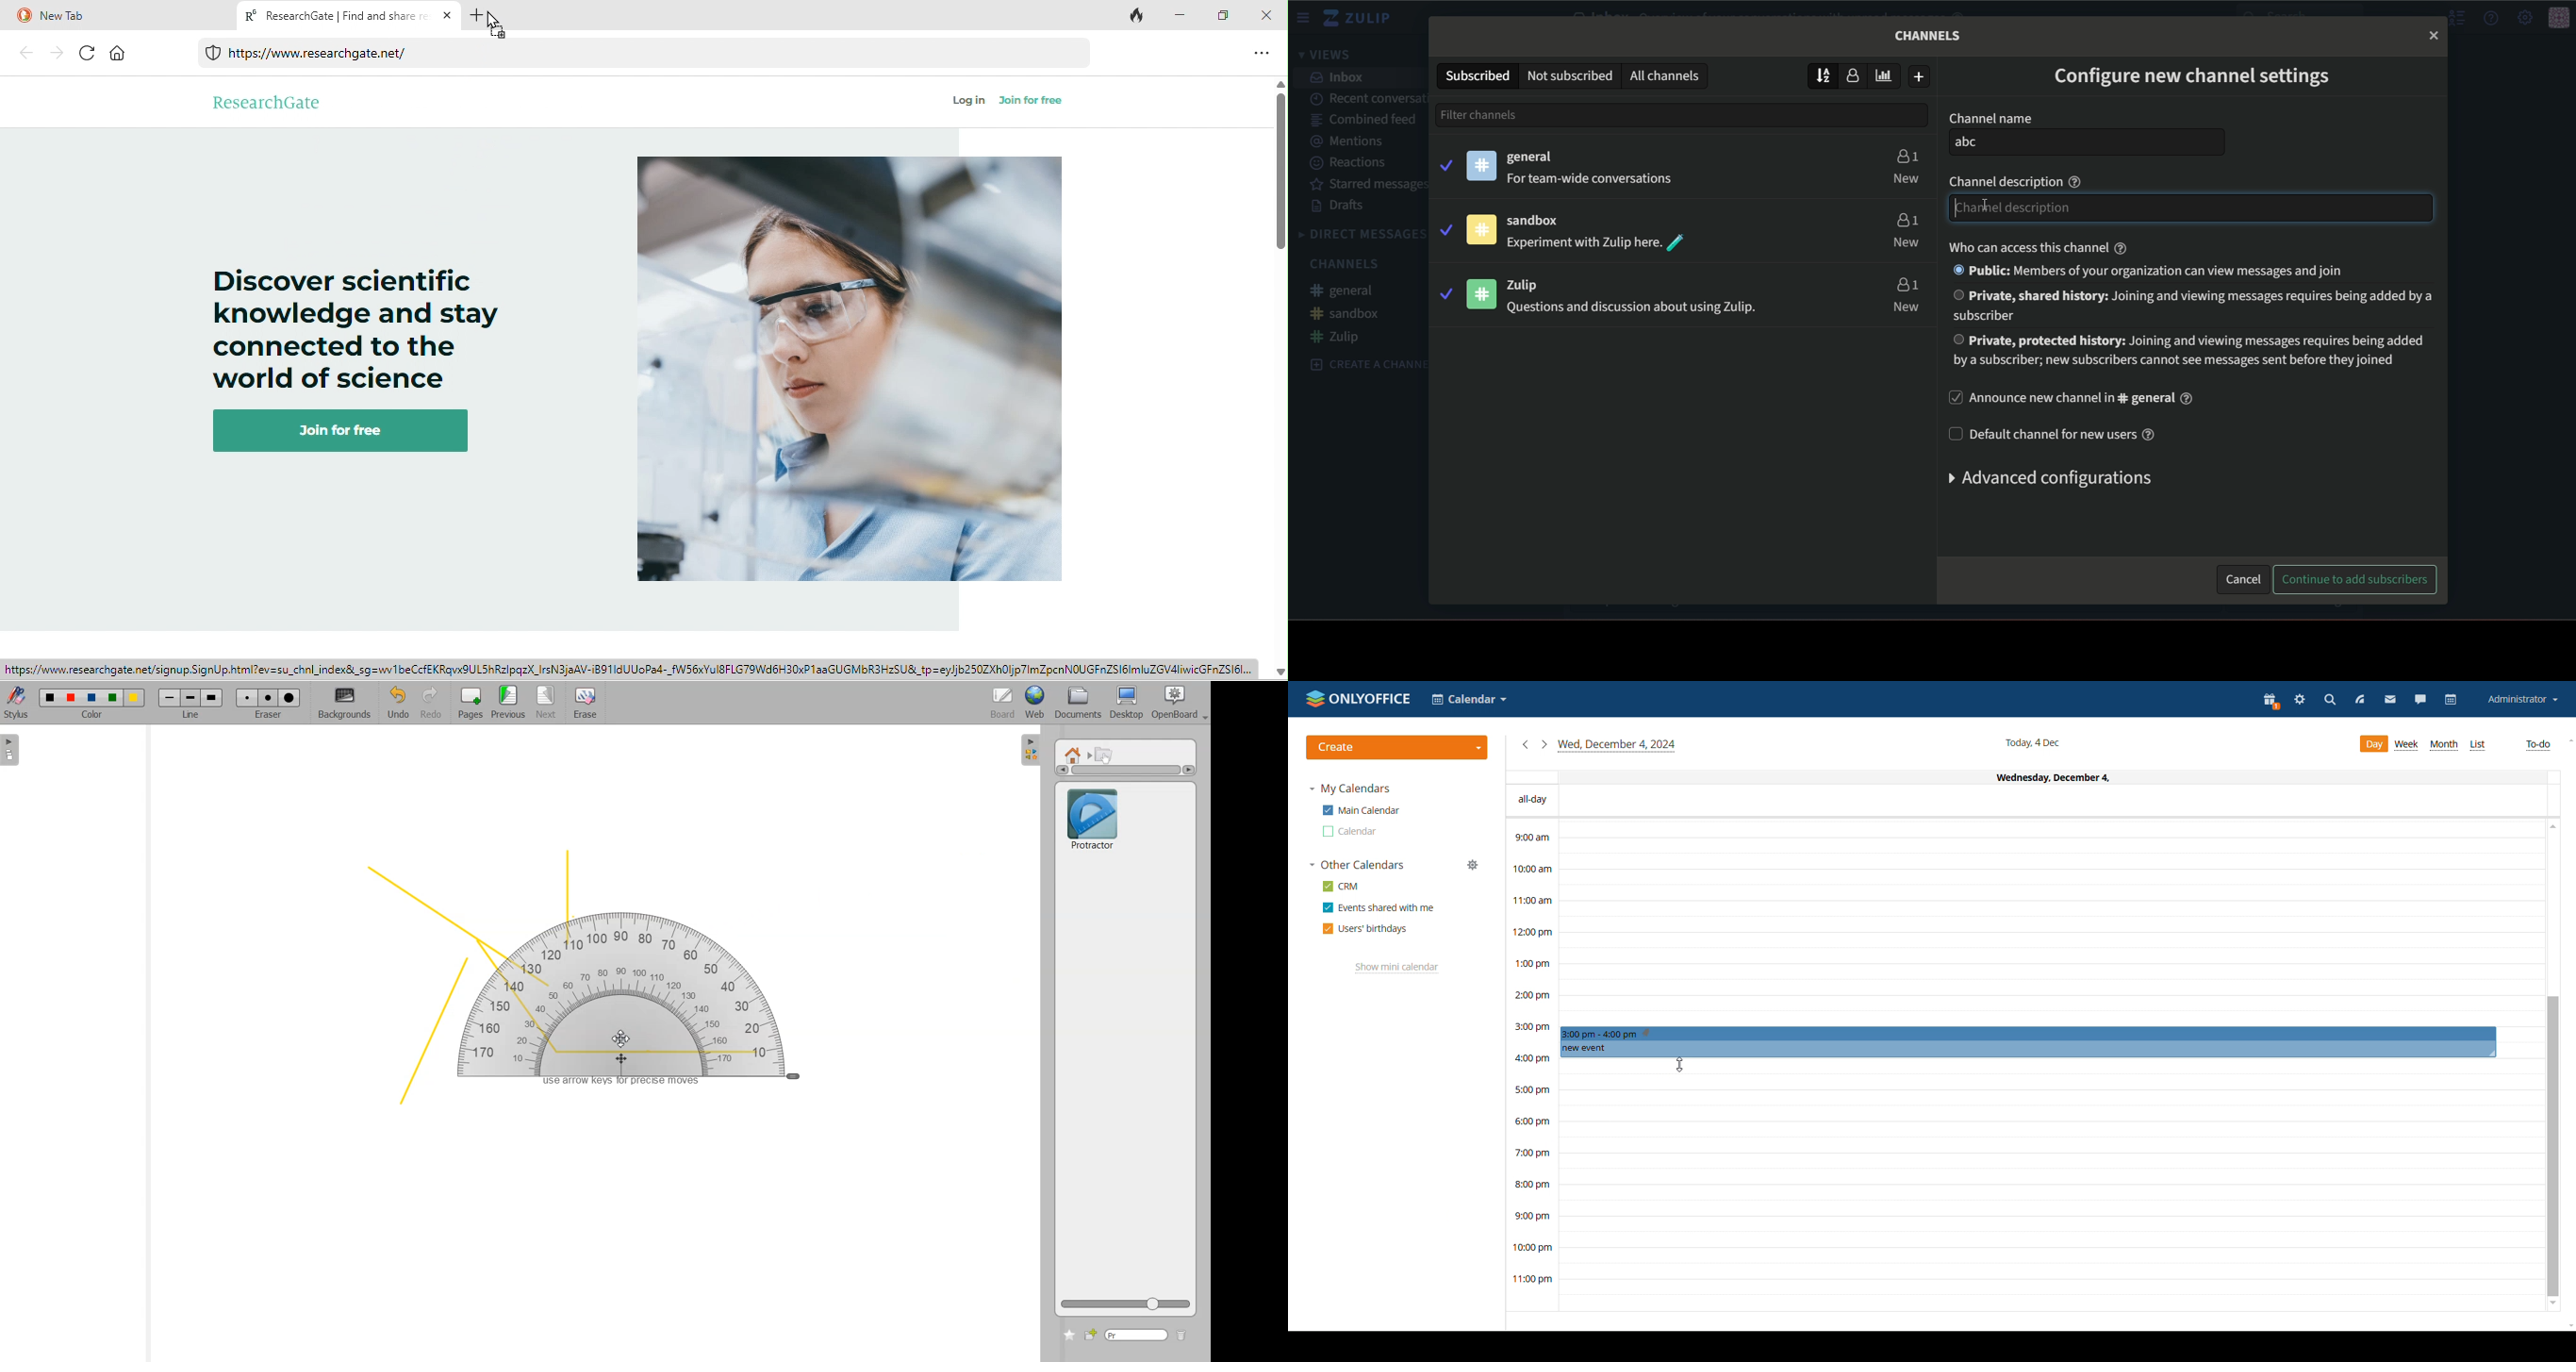 Image resolution: width=2576 pixels, height=1372 pixels. Describe the element at coordinates (1366, 120) in the screenshot. I see `Combined feed` at that location.